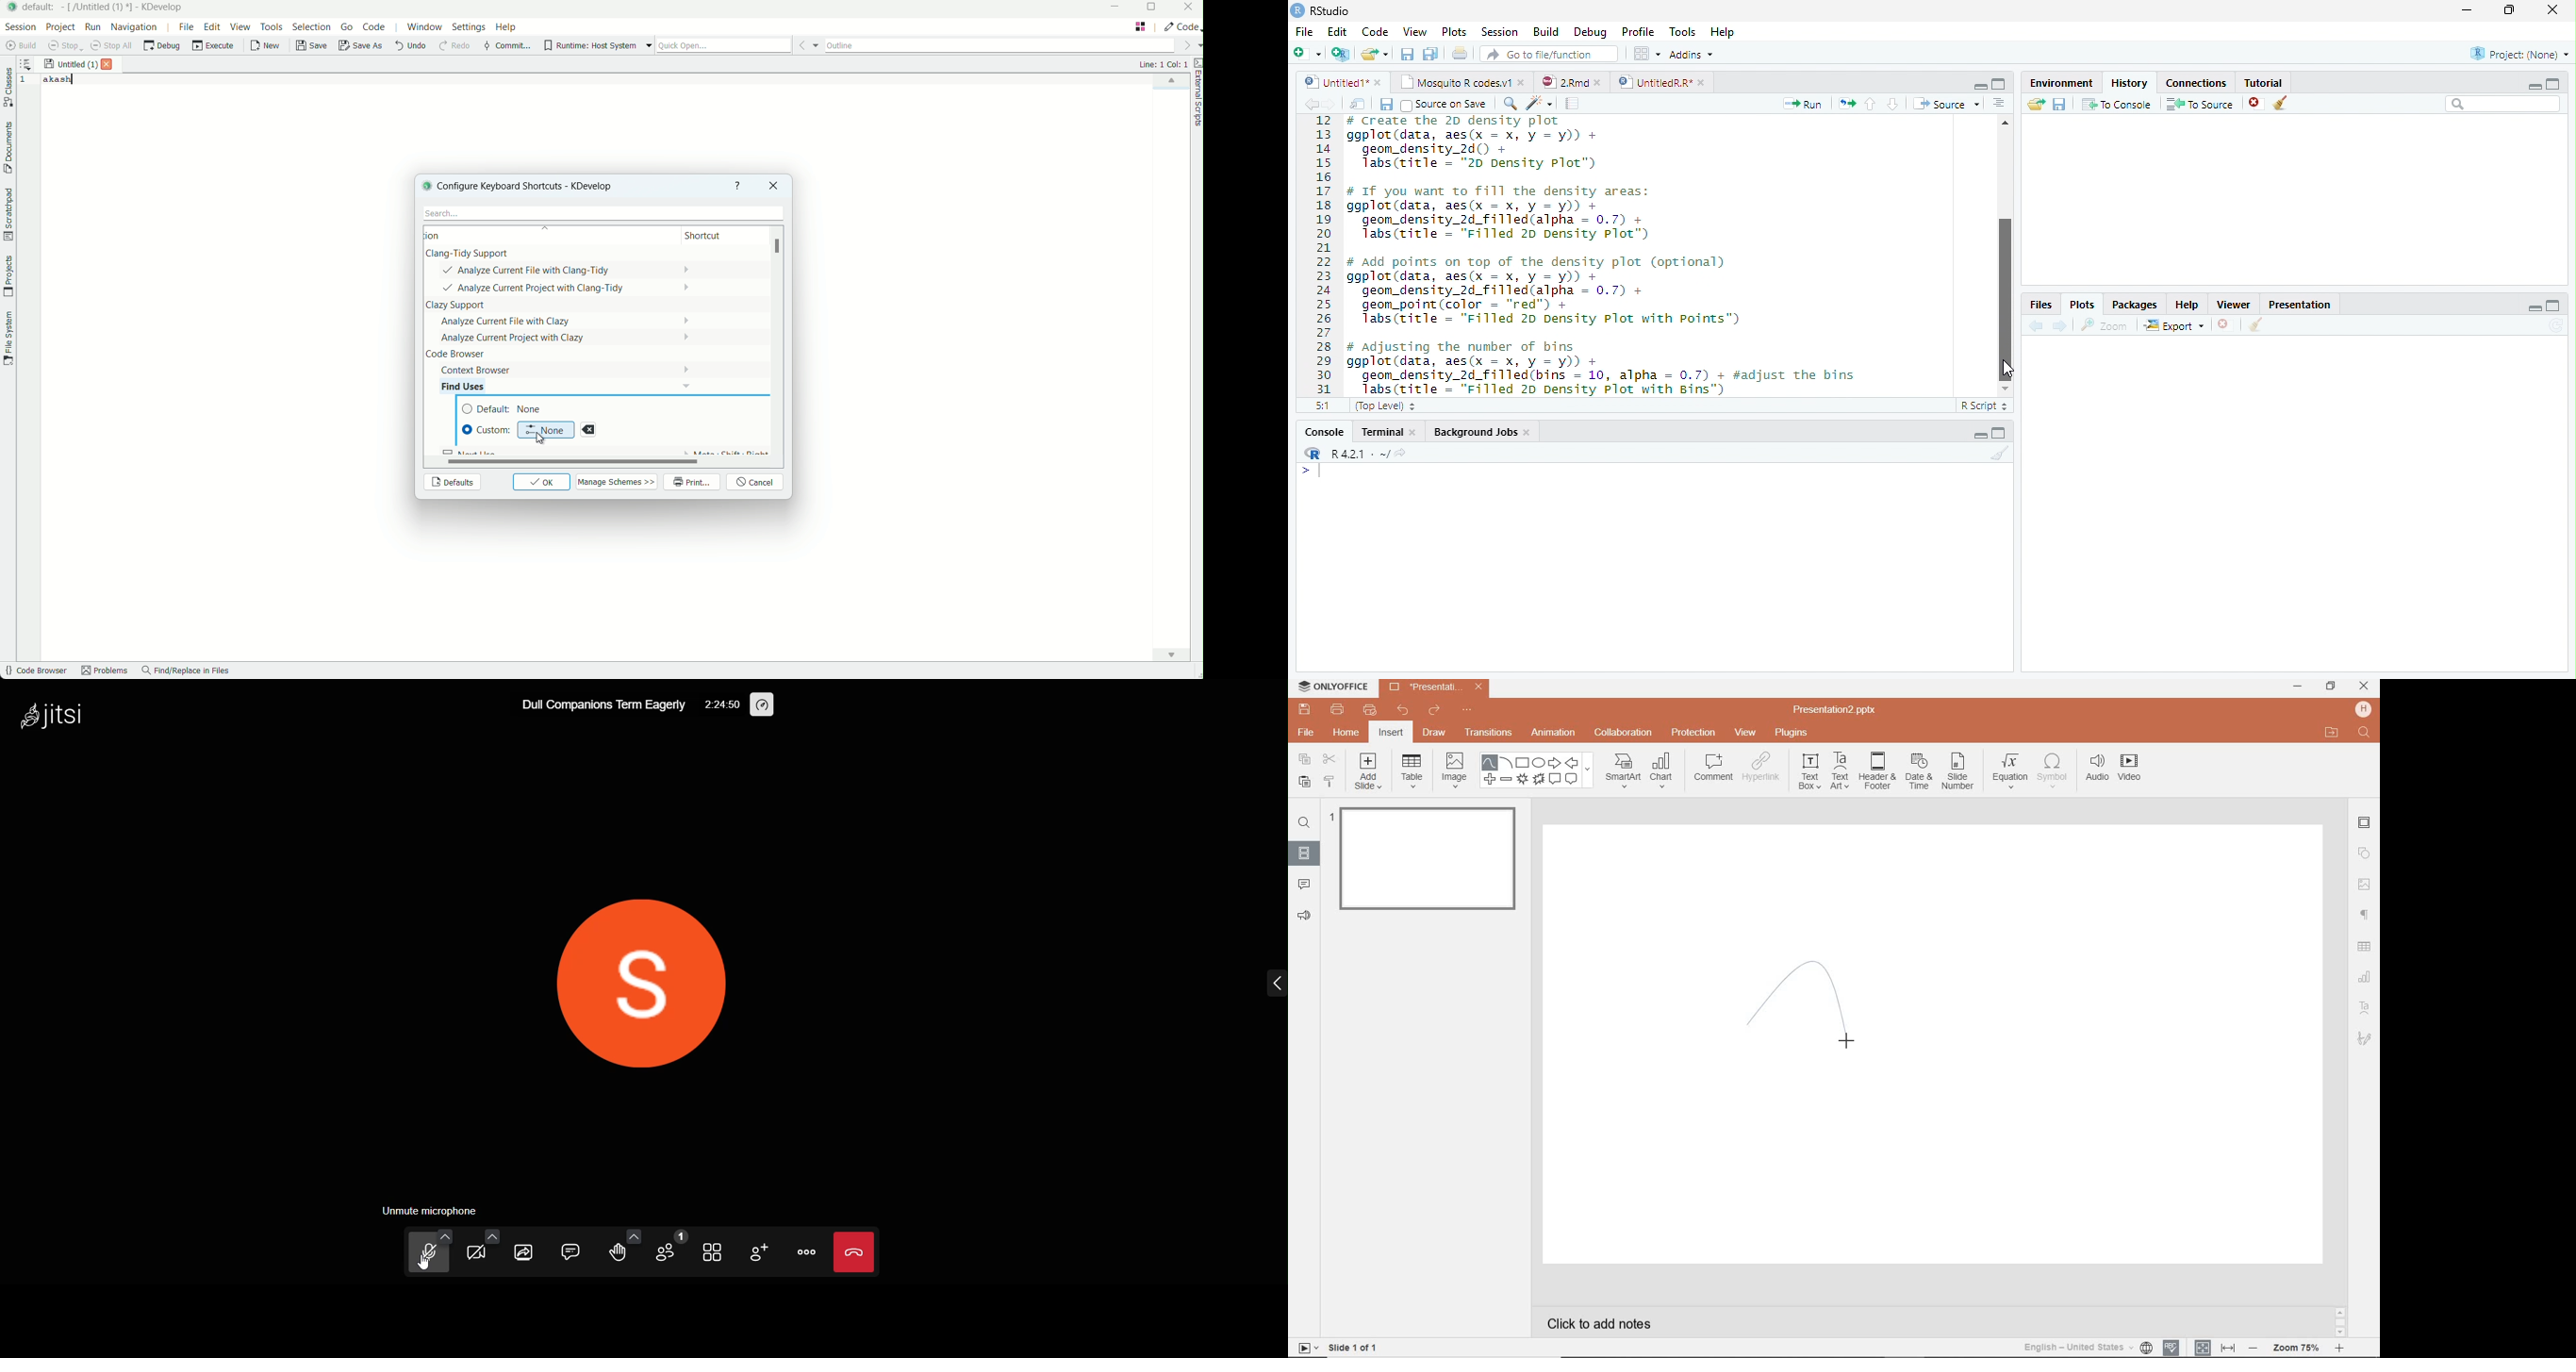 The image size is (2576, 1372). What do you see at coordinates (2364, 914) in the screenshot?
I see `PARAGRAPH SETTINGS` at bounding box center [2364, 914].